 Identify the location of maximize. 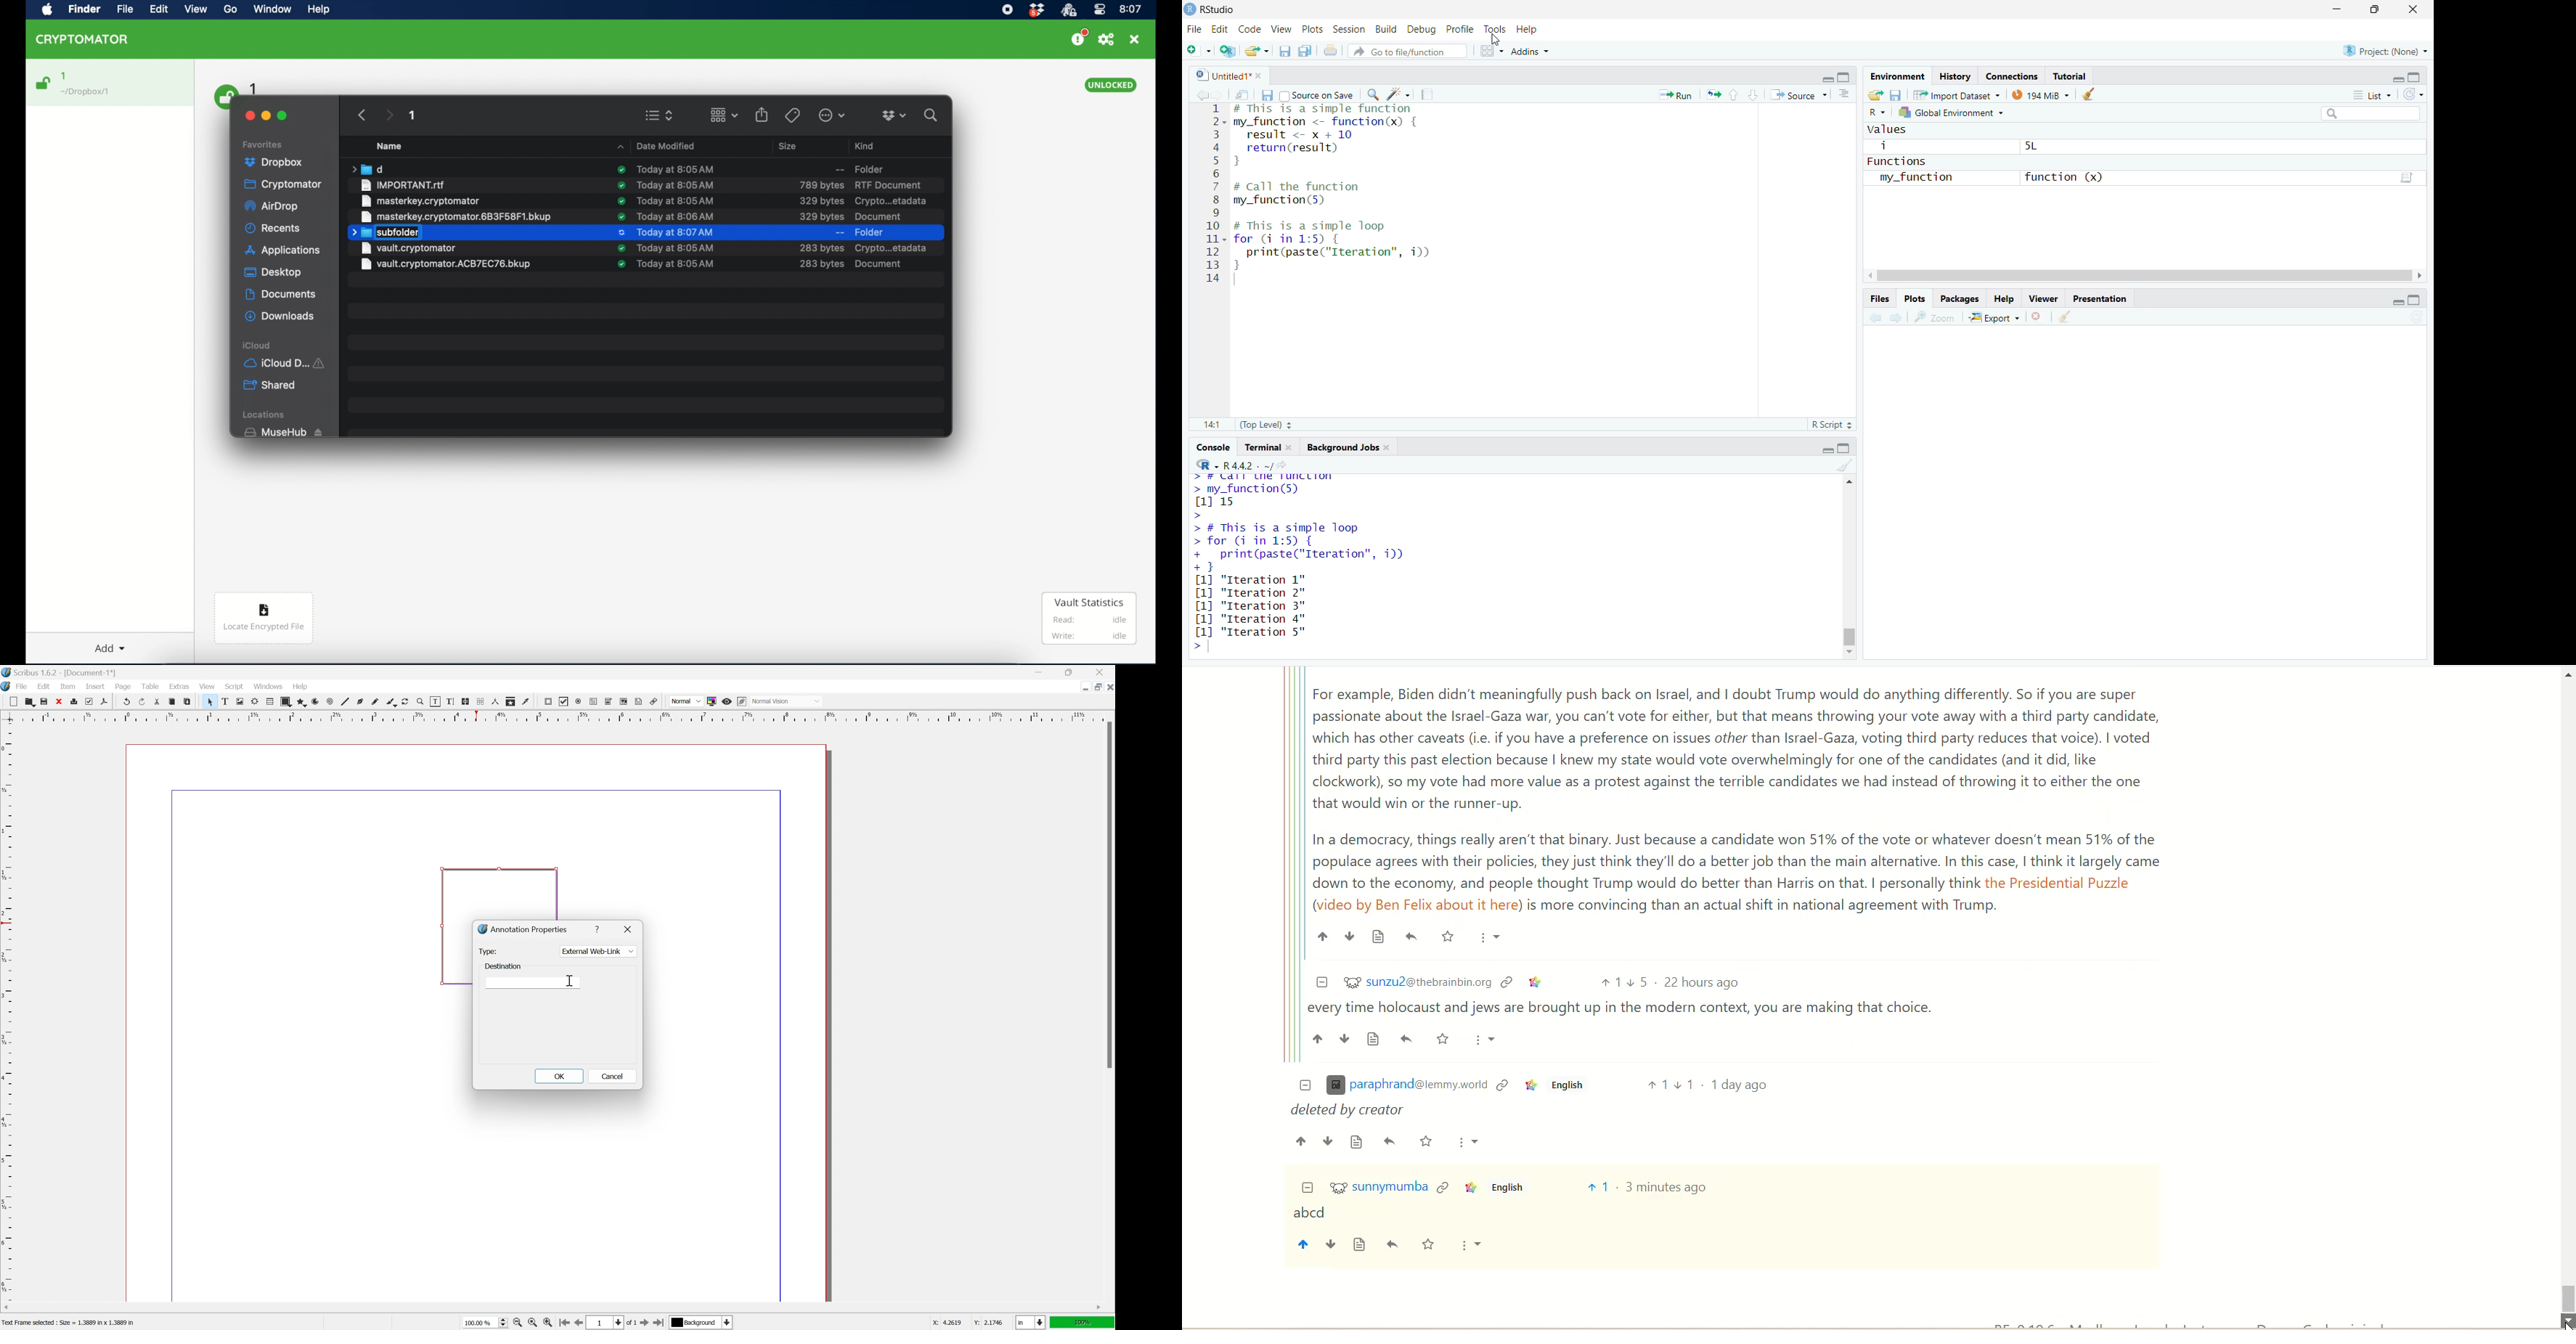
(2421, 74).